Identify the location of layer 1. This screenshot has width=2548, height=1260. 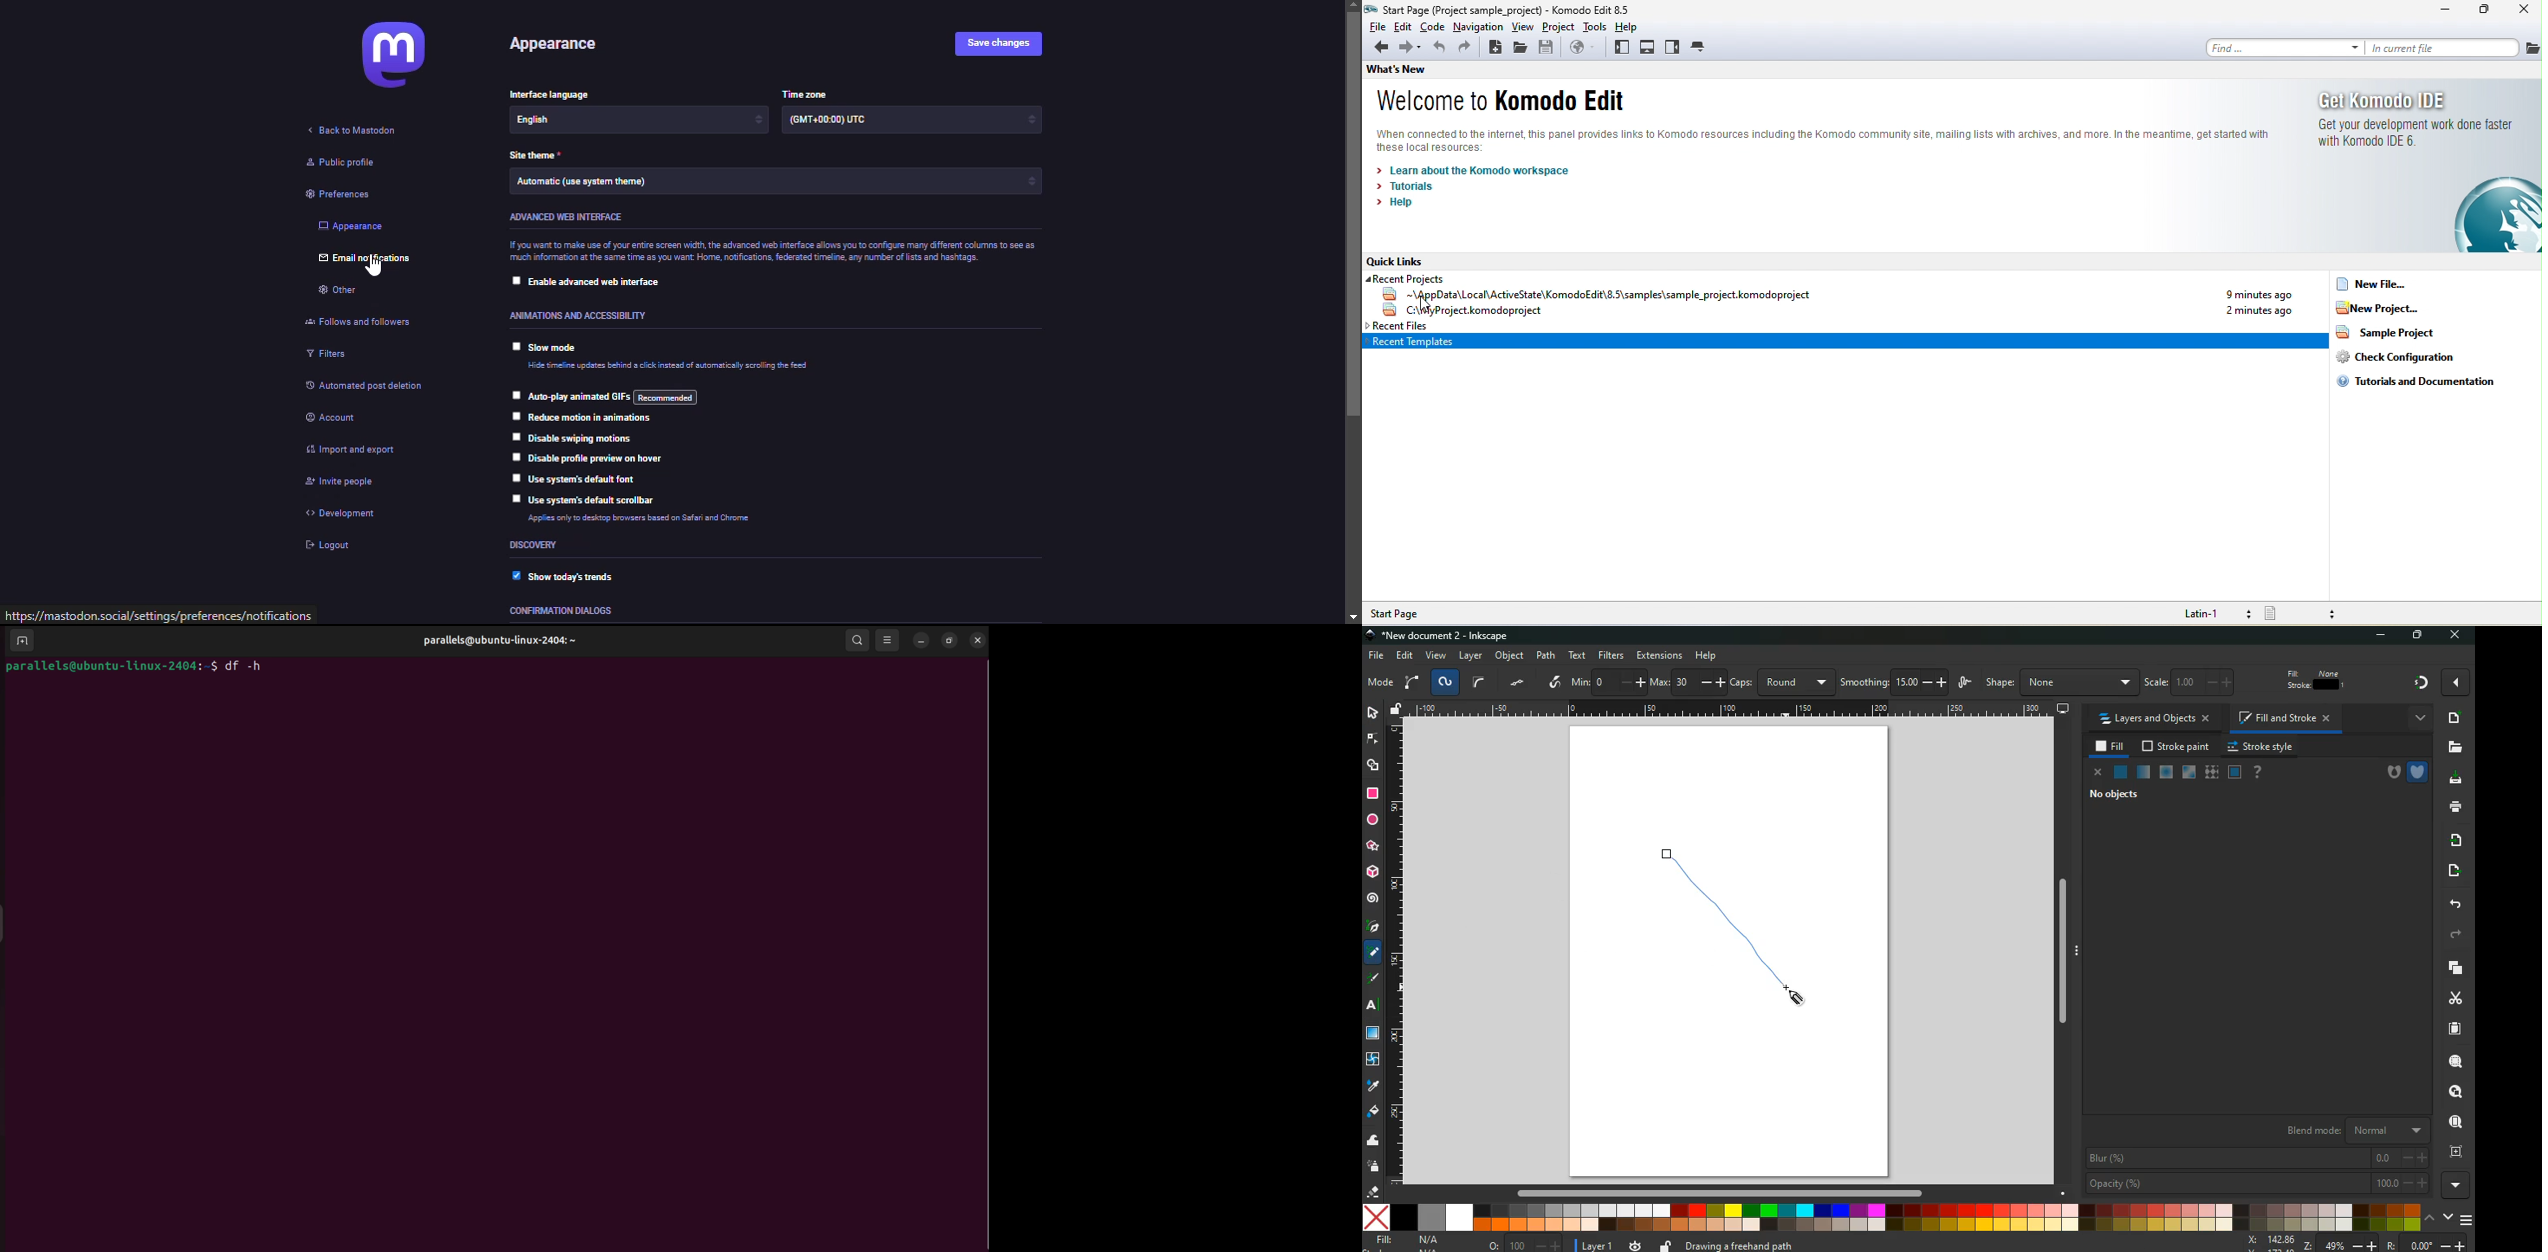
(1599, 1245).